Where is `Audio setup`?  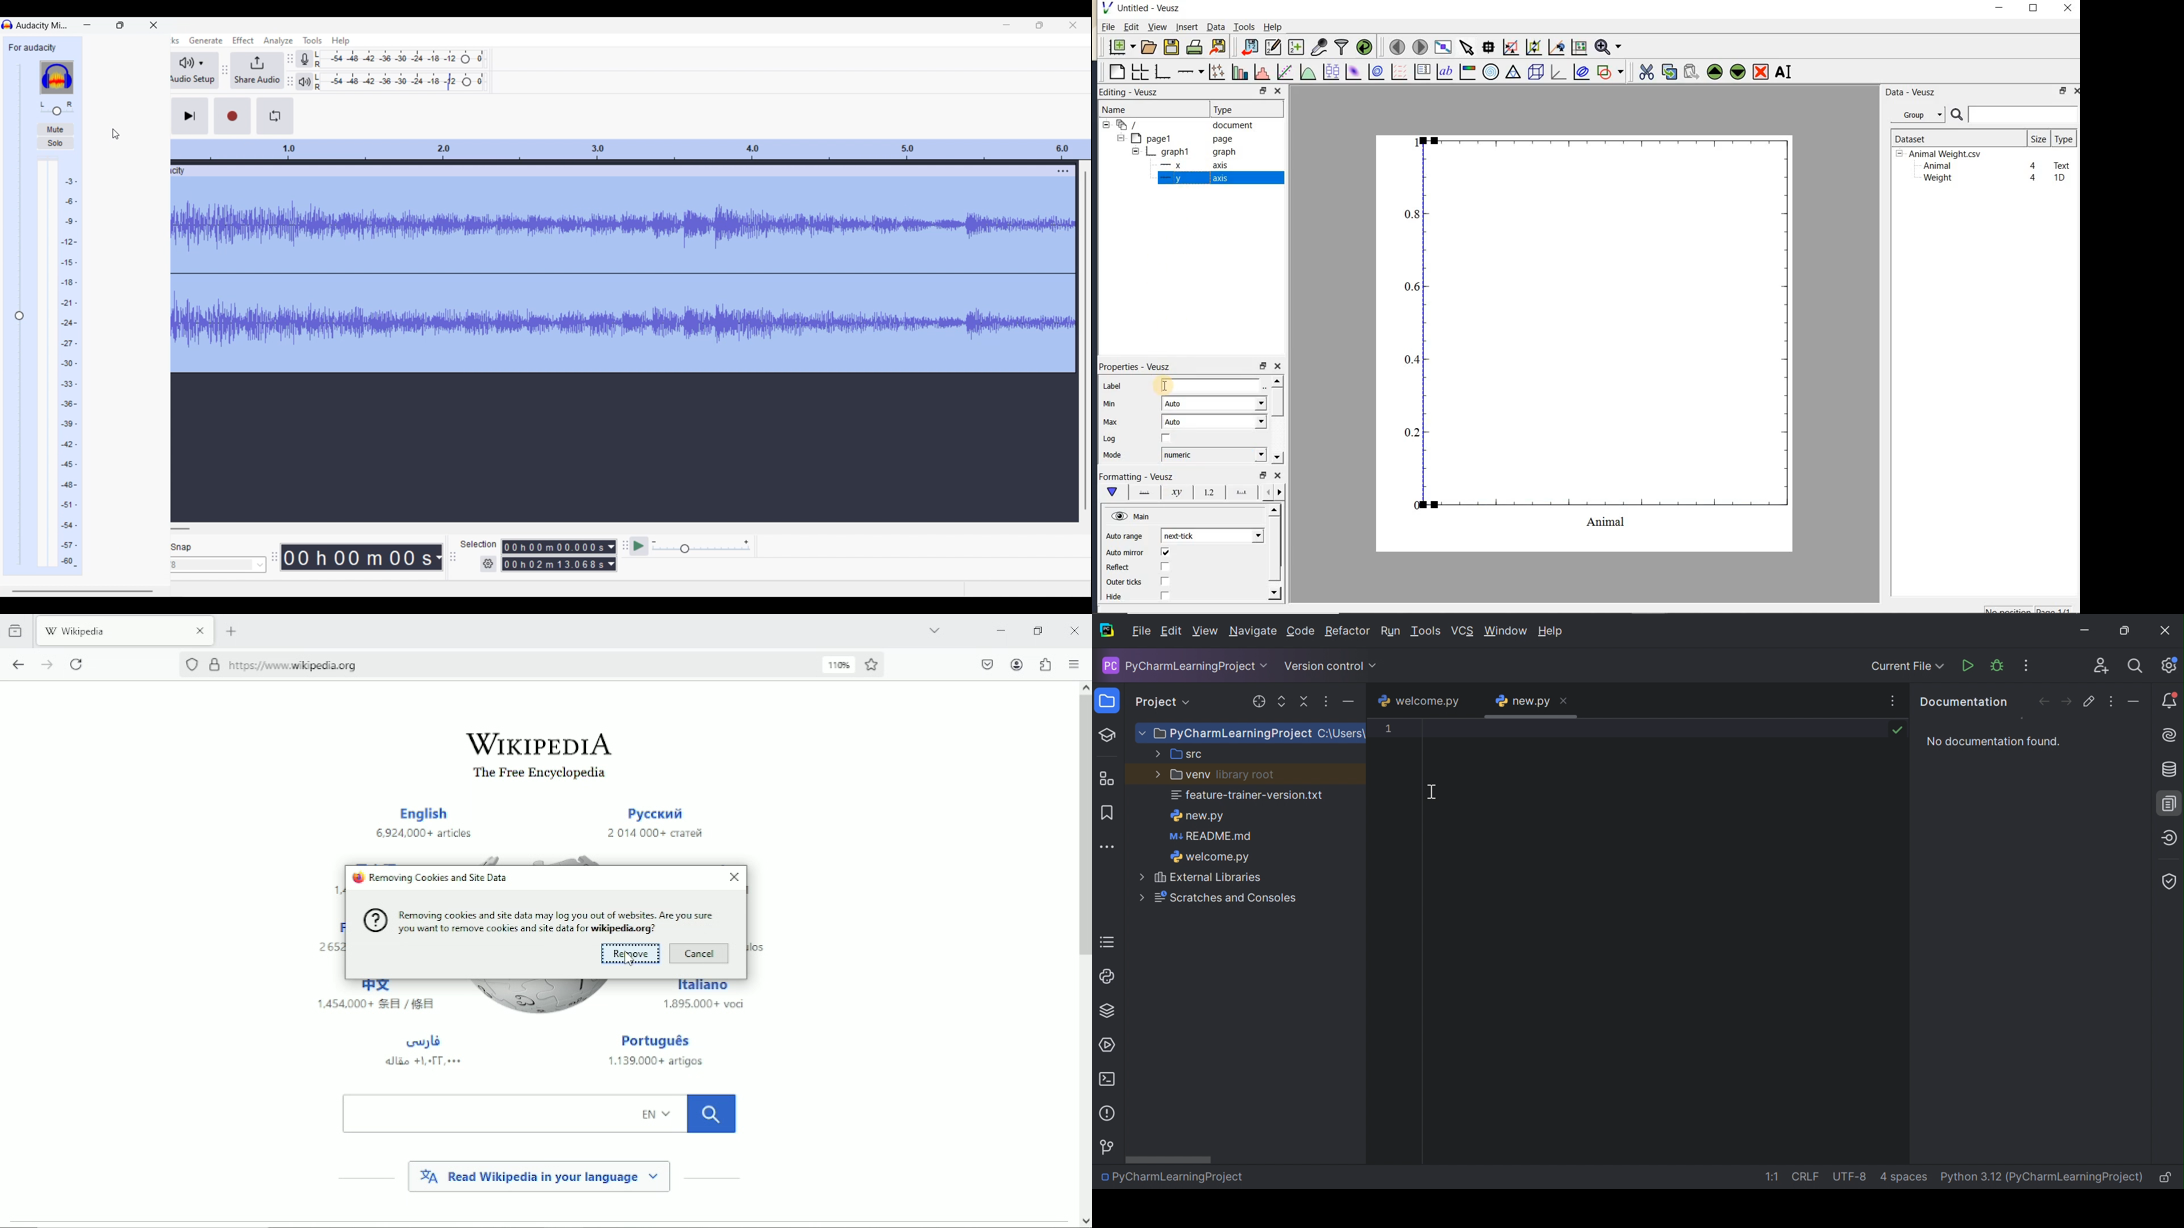
Audio setup is located at coordinates (195, 71).